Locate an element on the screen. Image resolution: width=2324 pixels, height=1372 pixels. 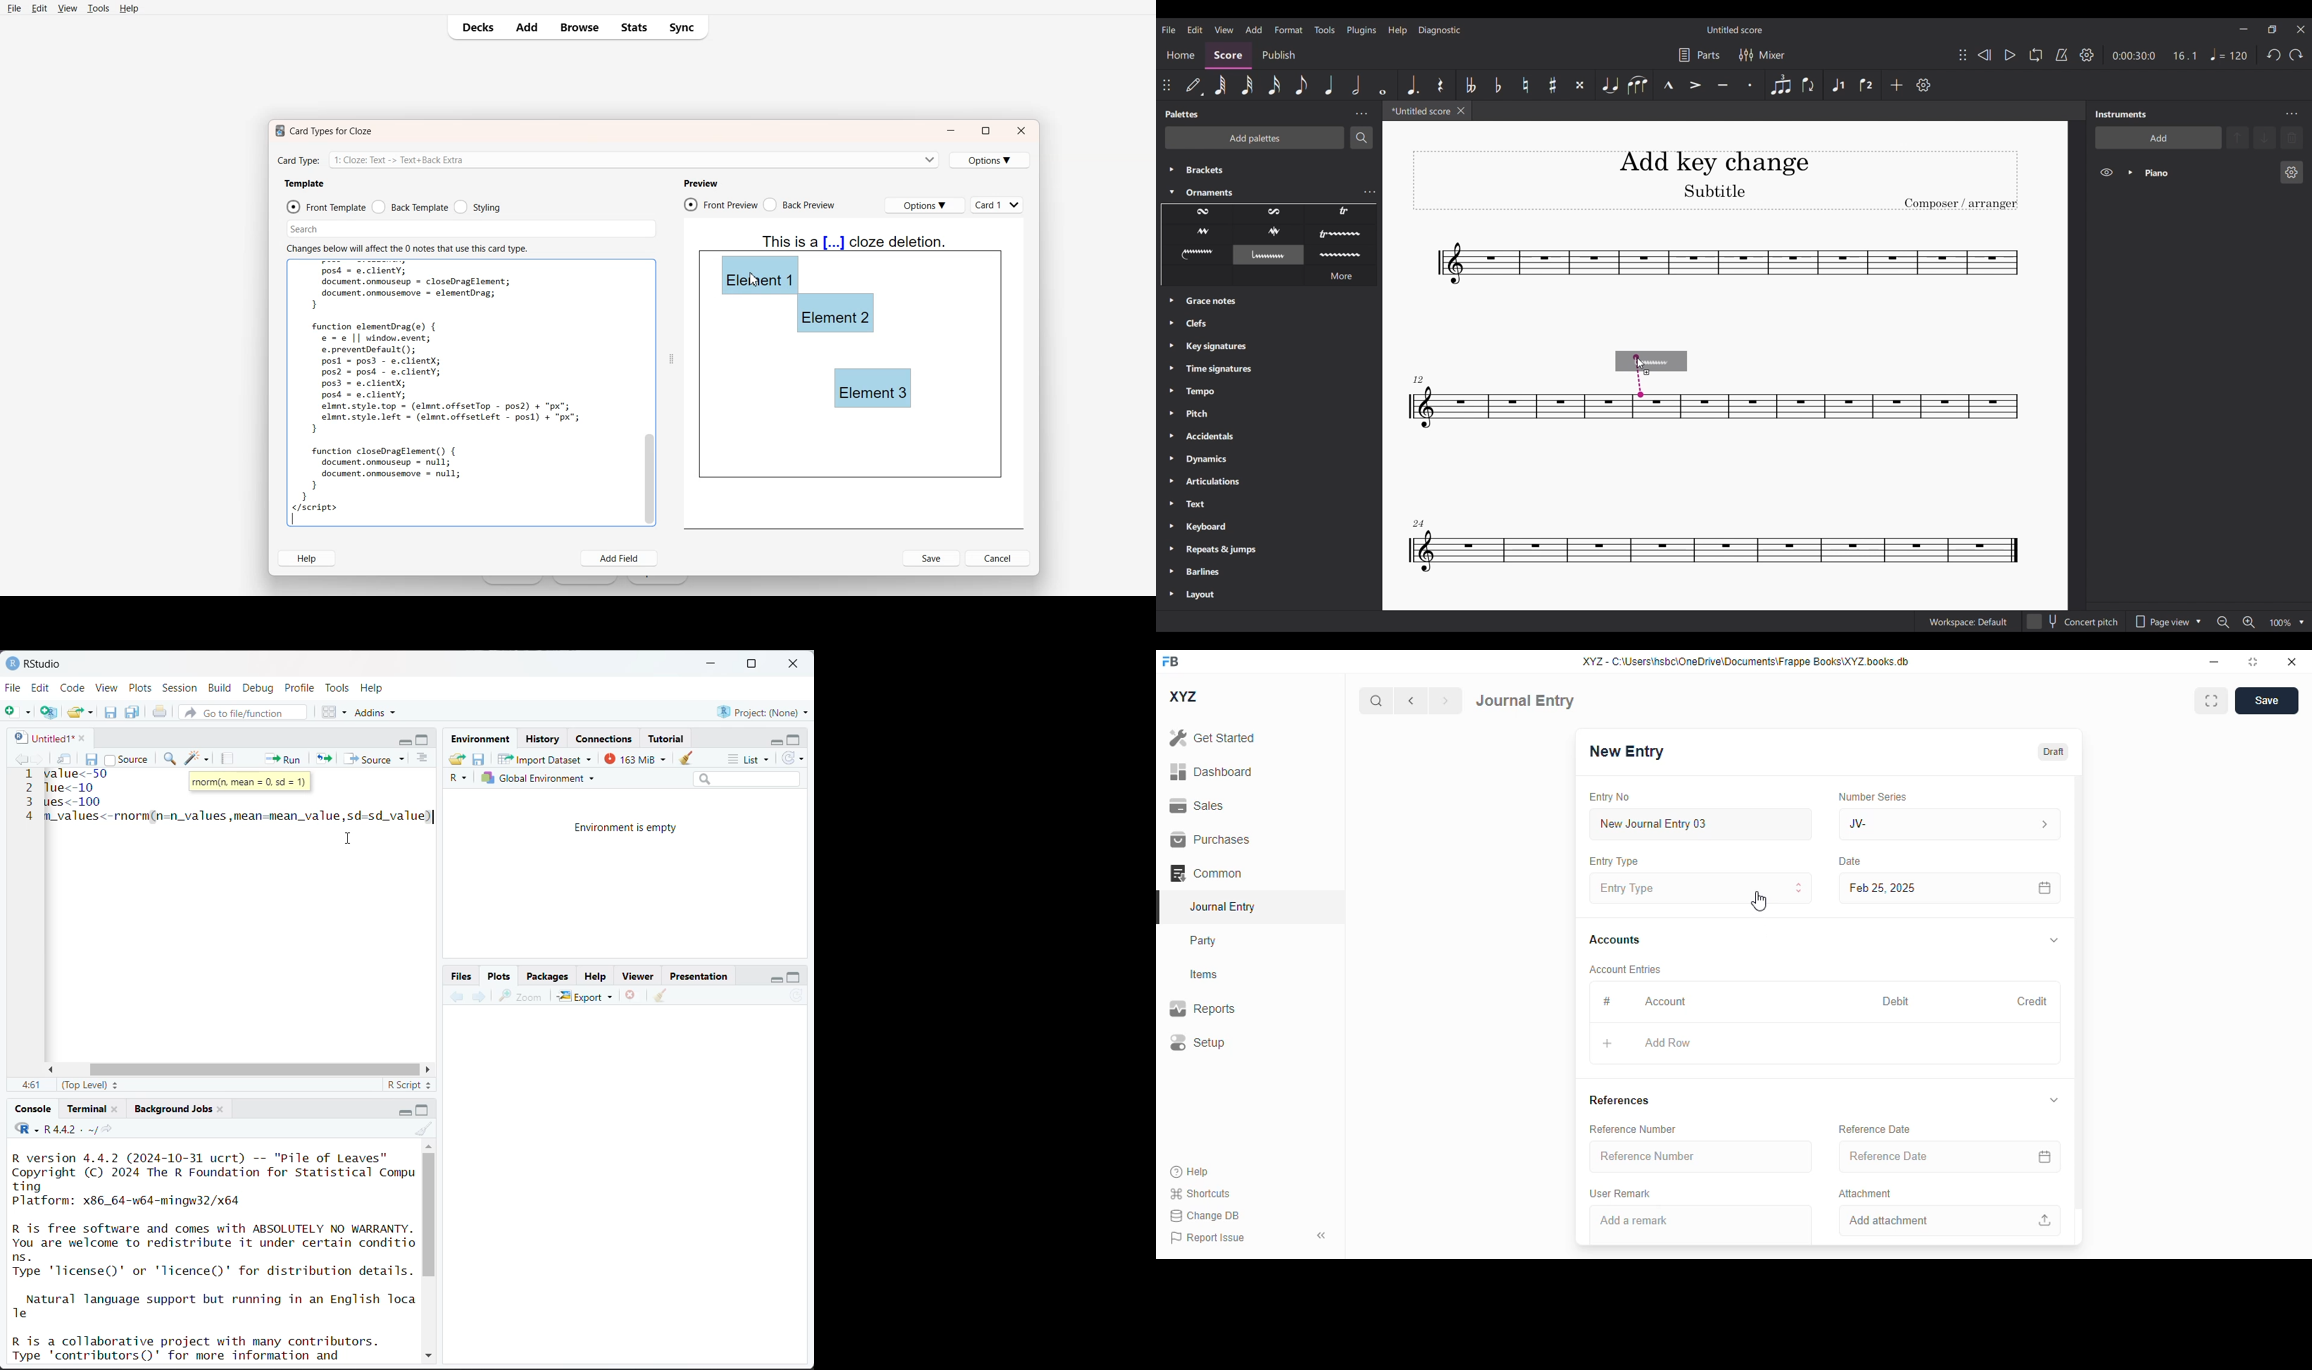
shortcuts is located at coordinates (1199, 1193).